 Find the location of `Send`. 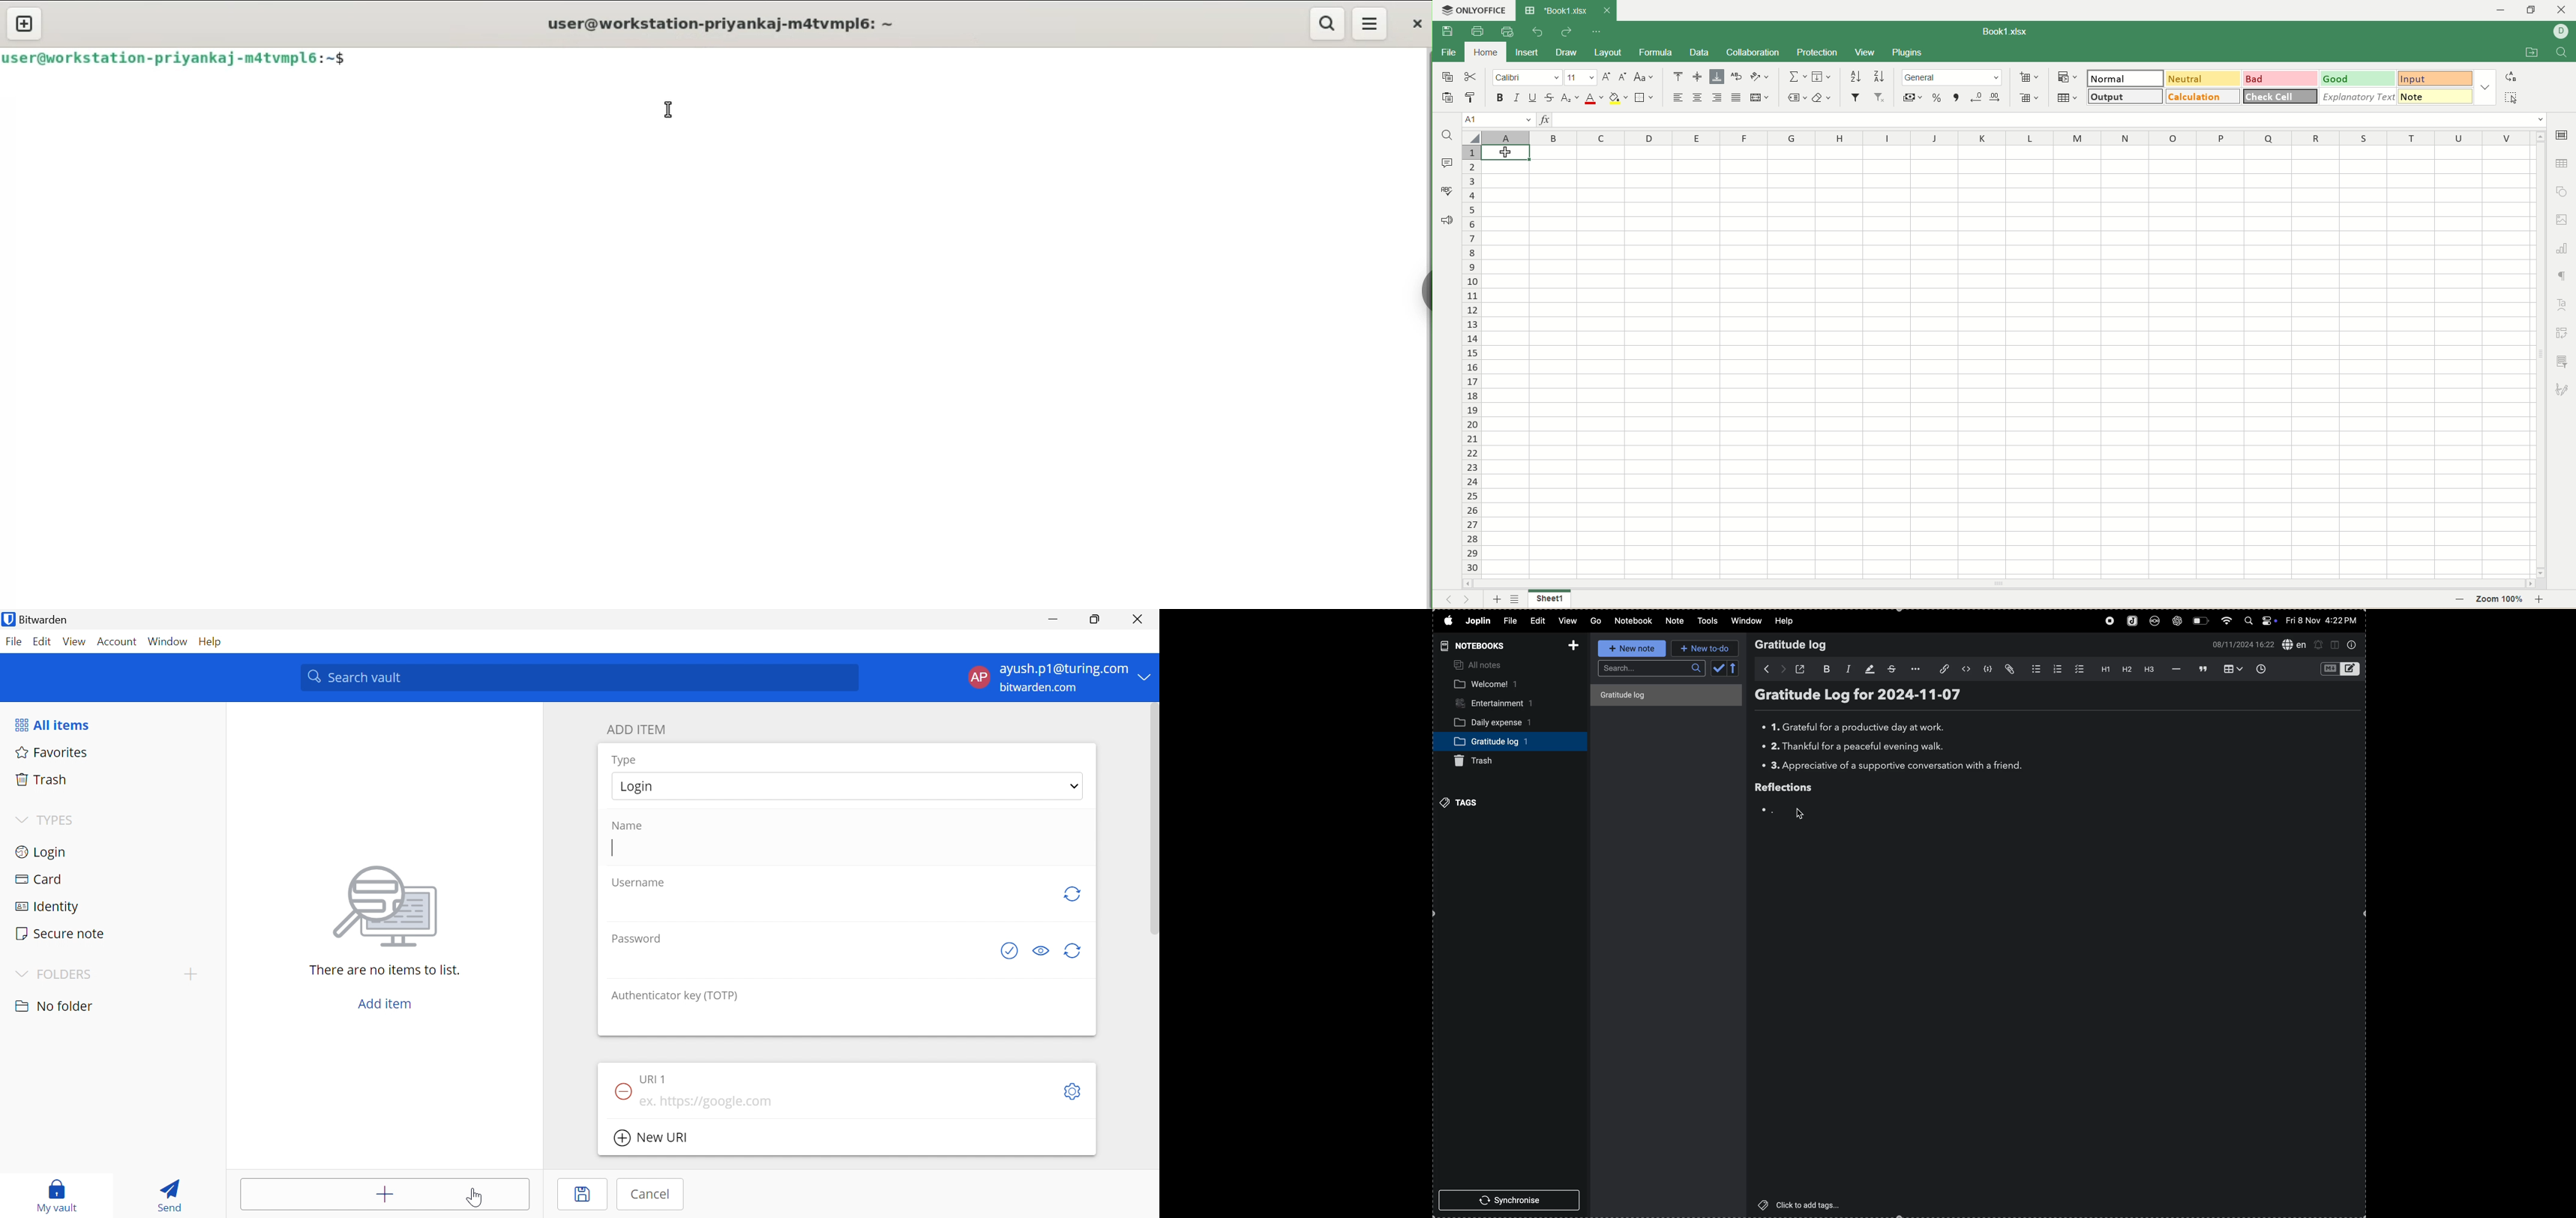

Send is located at coordinates (166, 1193).